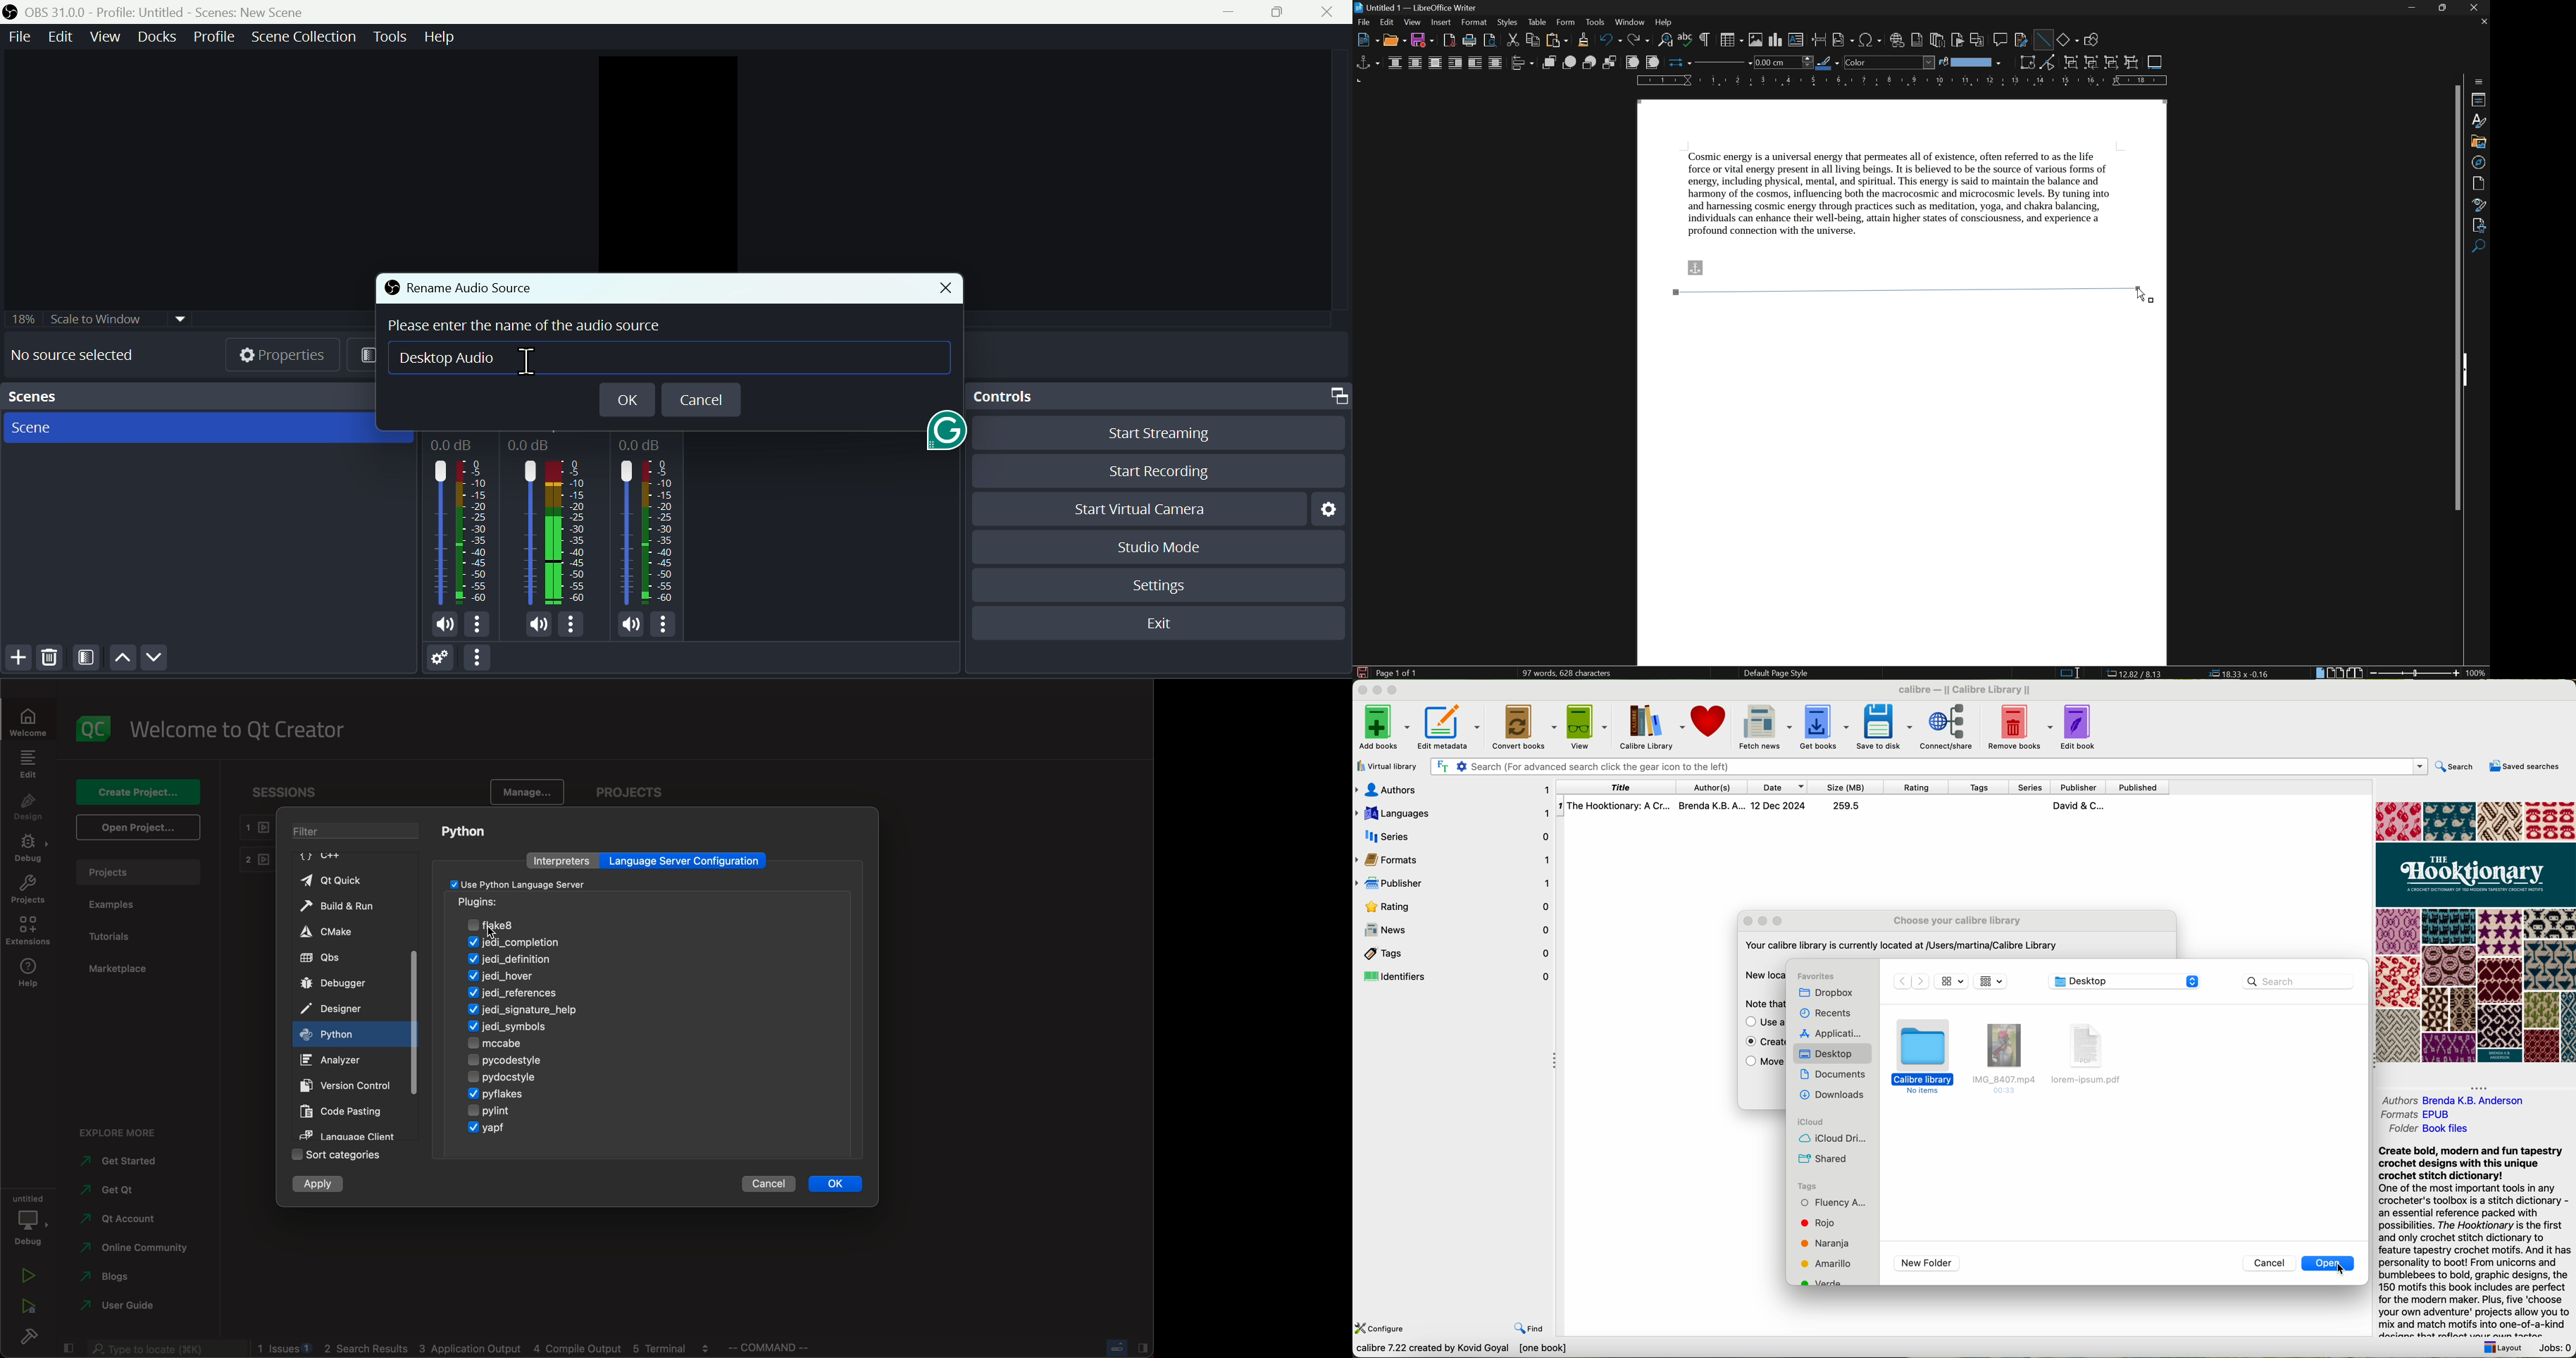 This screenshot has height=1372, width=2576. Describe the element at coordinates (2355, 672) in the screenshot. I see `book view` at that location.